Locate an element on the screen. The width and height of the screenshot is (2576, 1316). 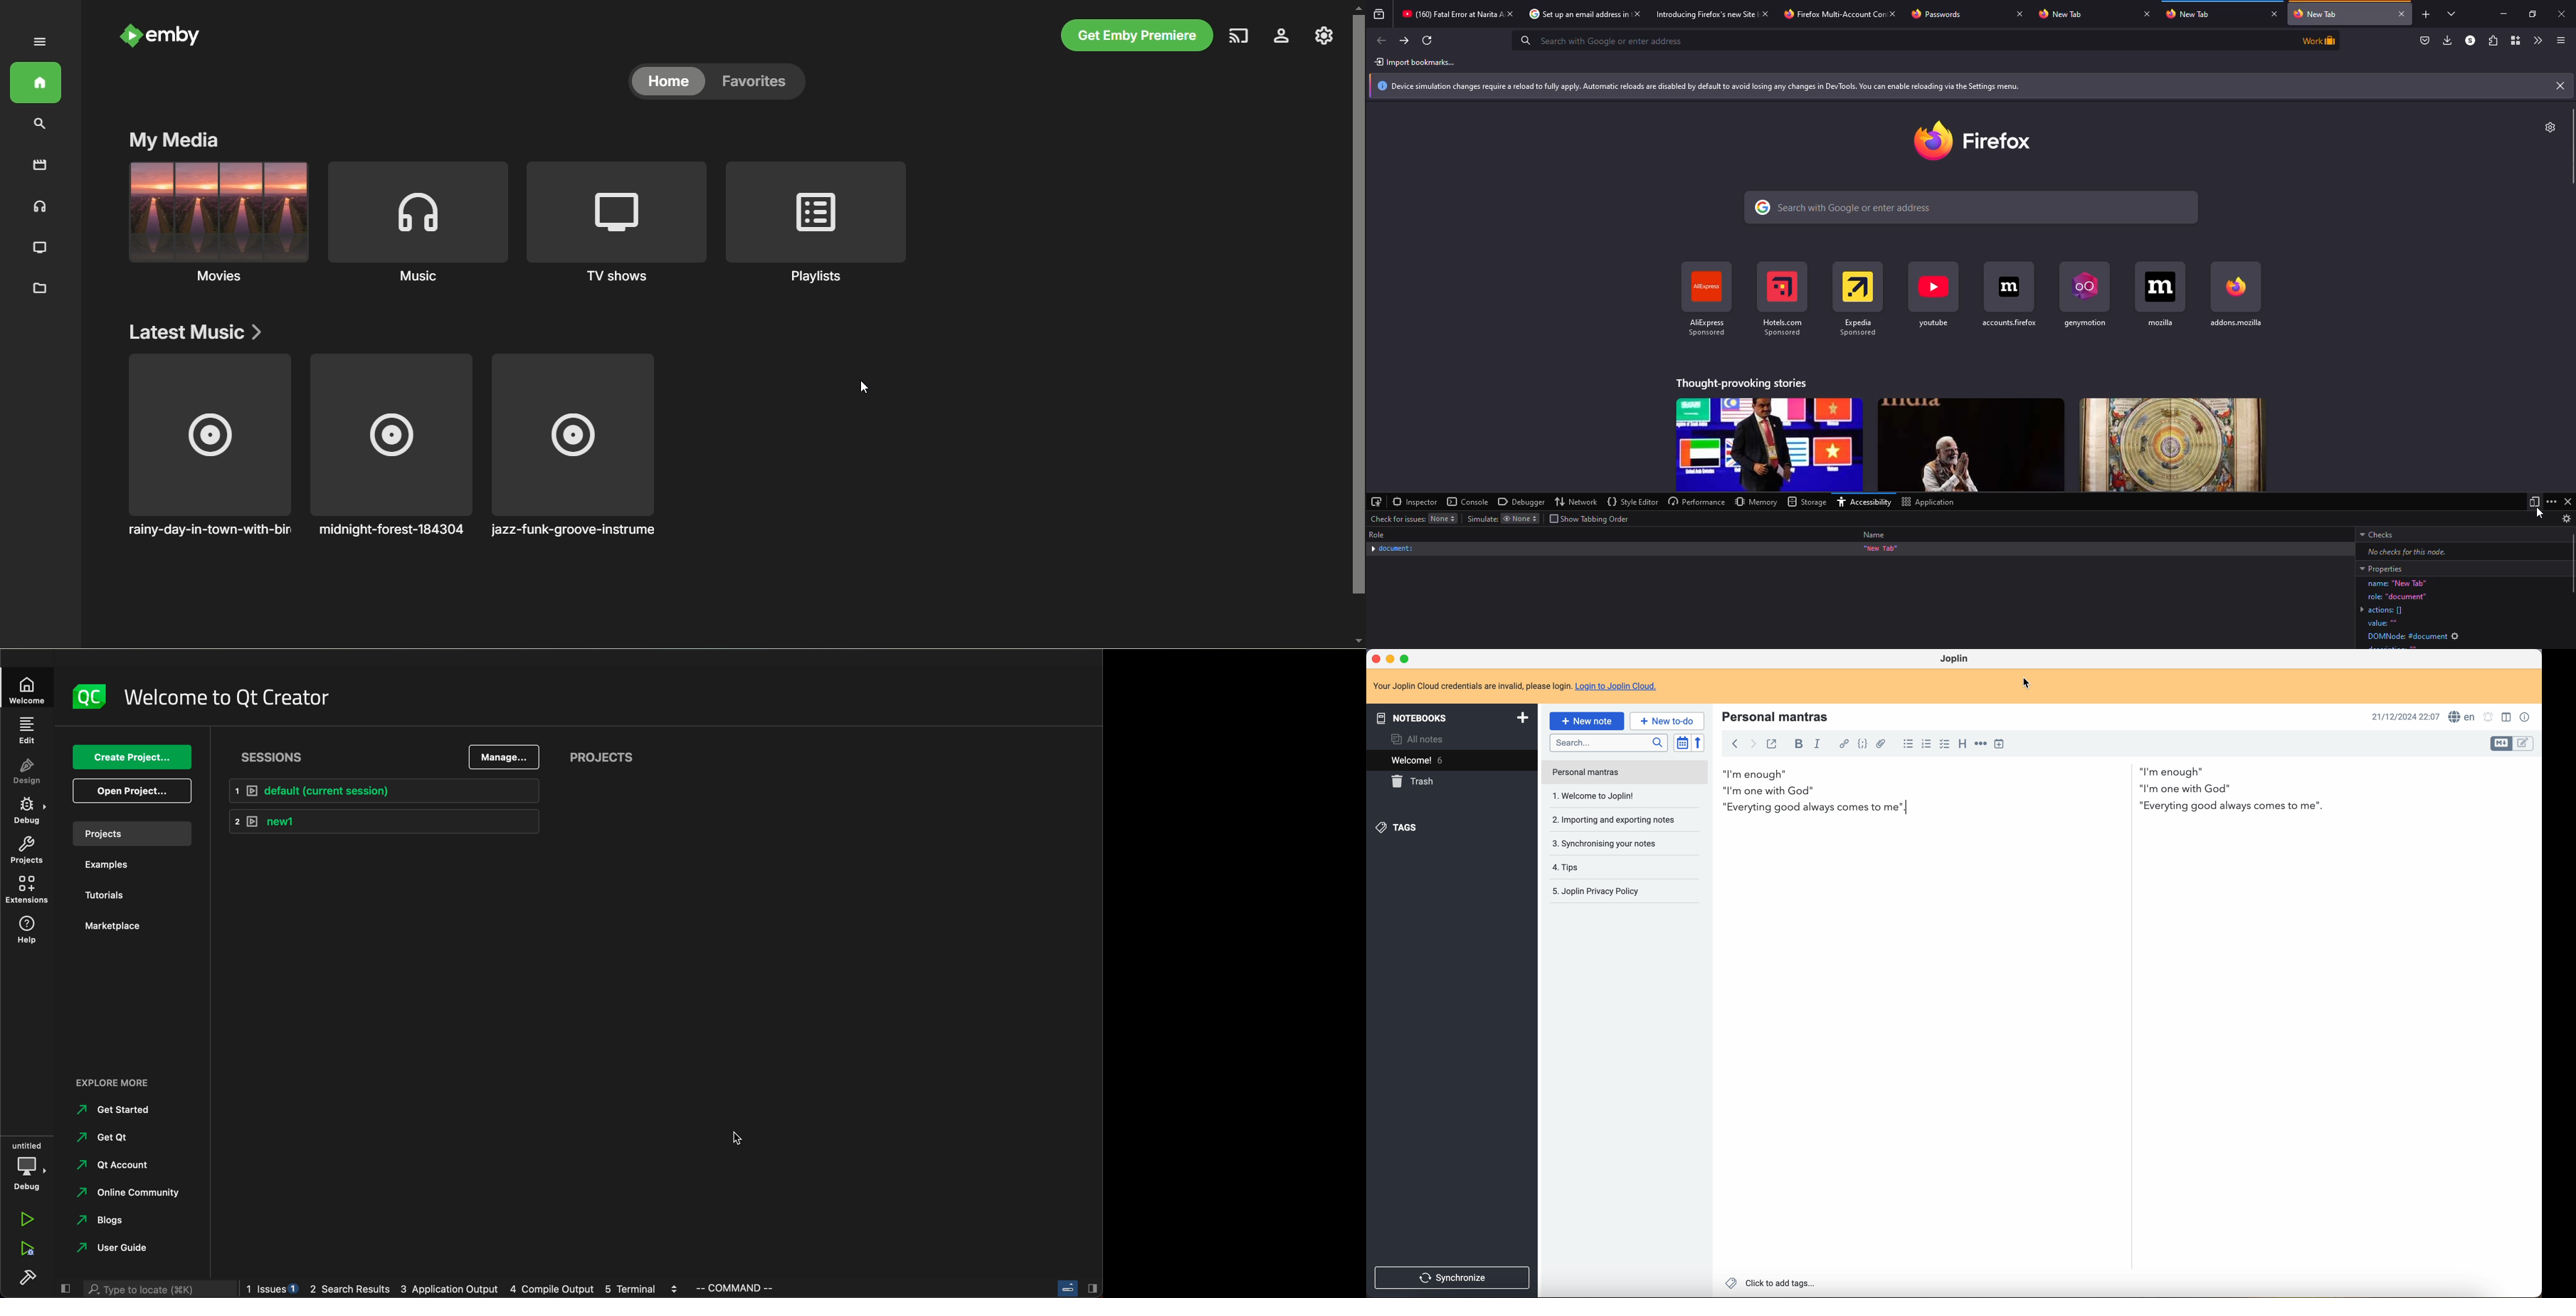
close program is located at coordinates (1375, 660).